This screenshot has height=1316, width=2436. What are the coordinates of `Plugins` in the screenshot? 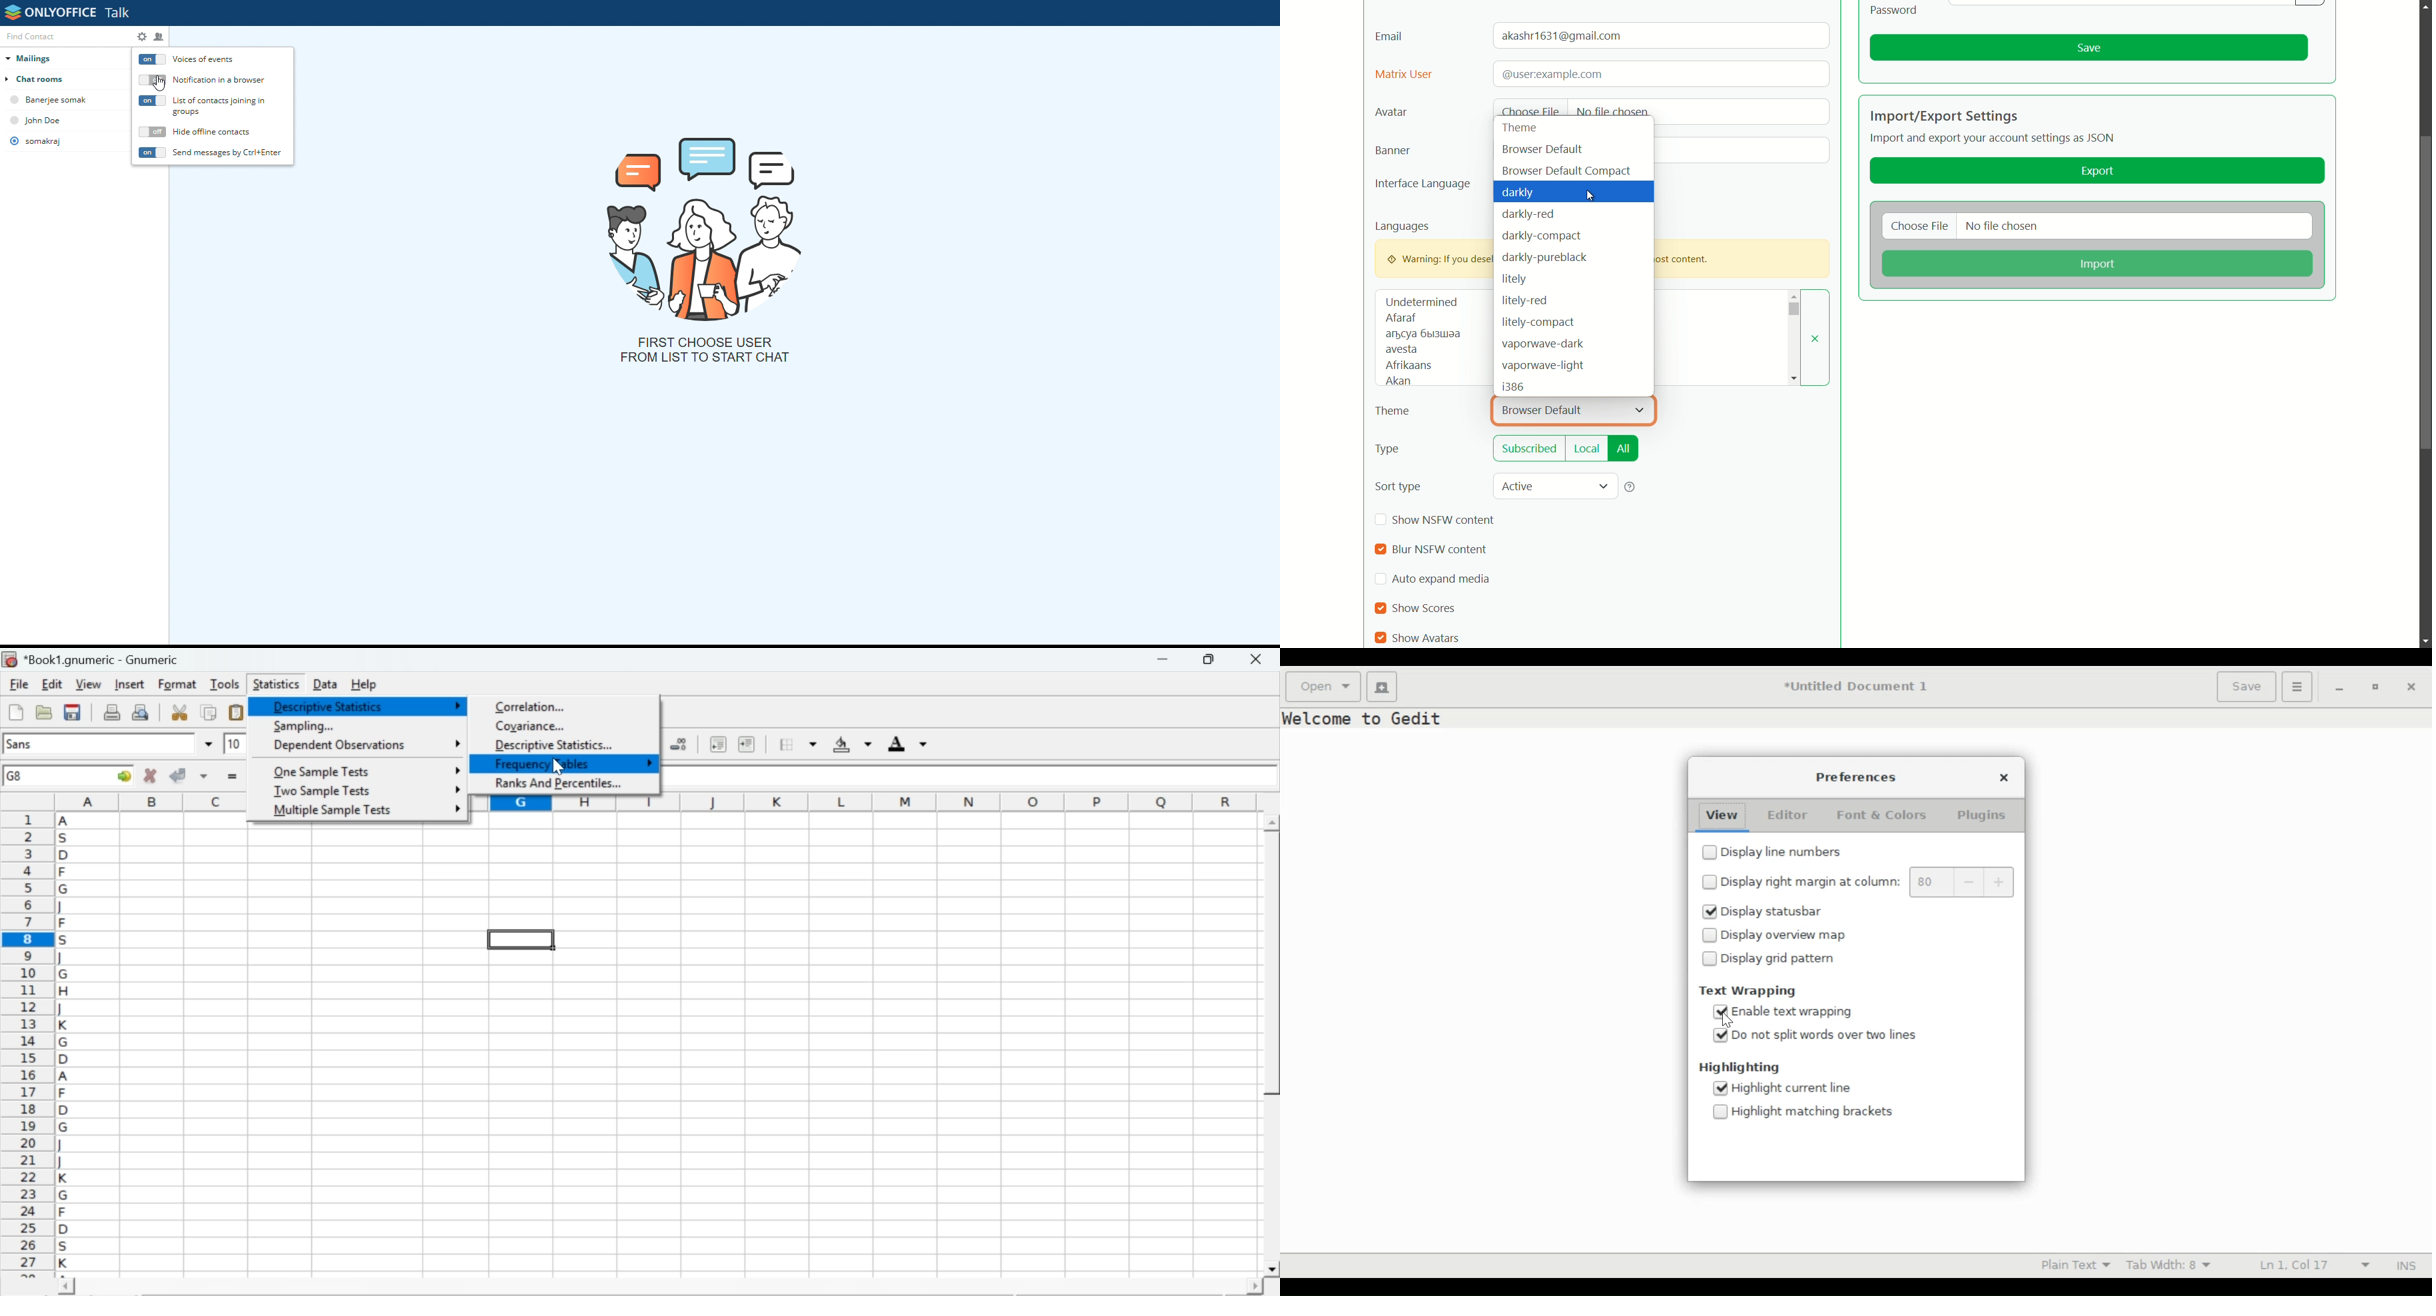 It's located at (1981, 816).